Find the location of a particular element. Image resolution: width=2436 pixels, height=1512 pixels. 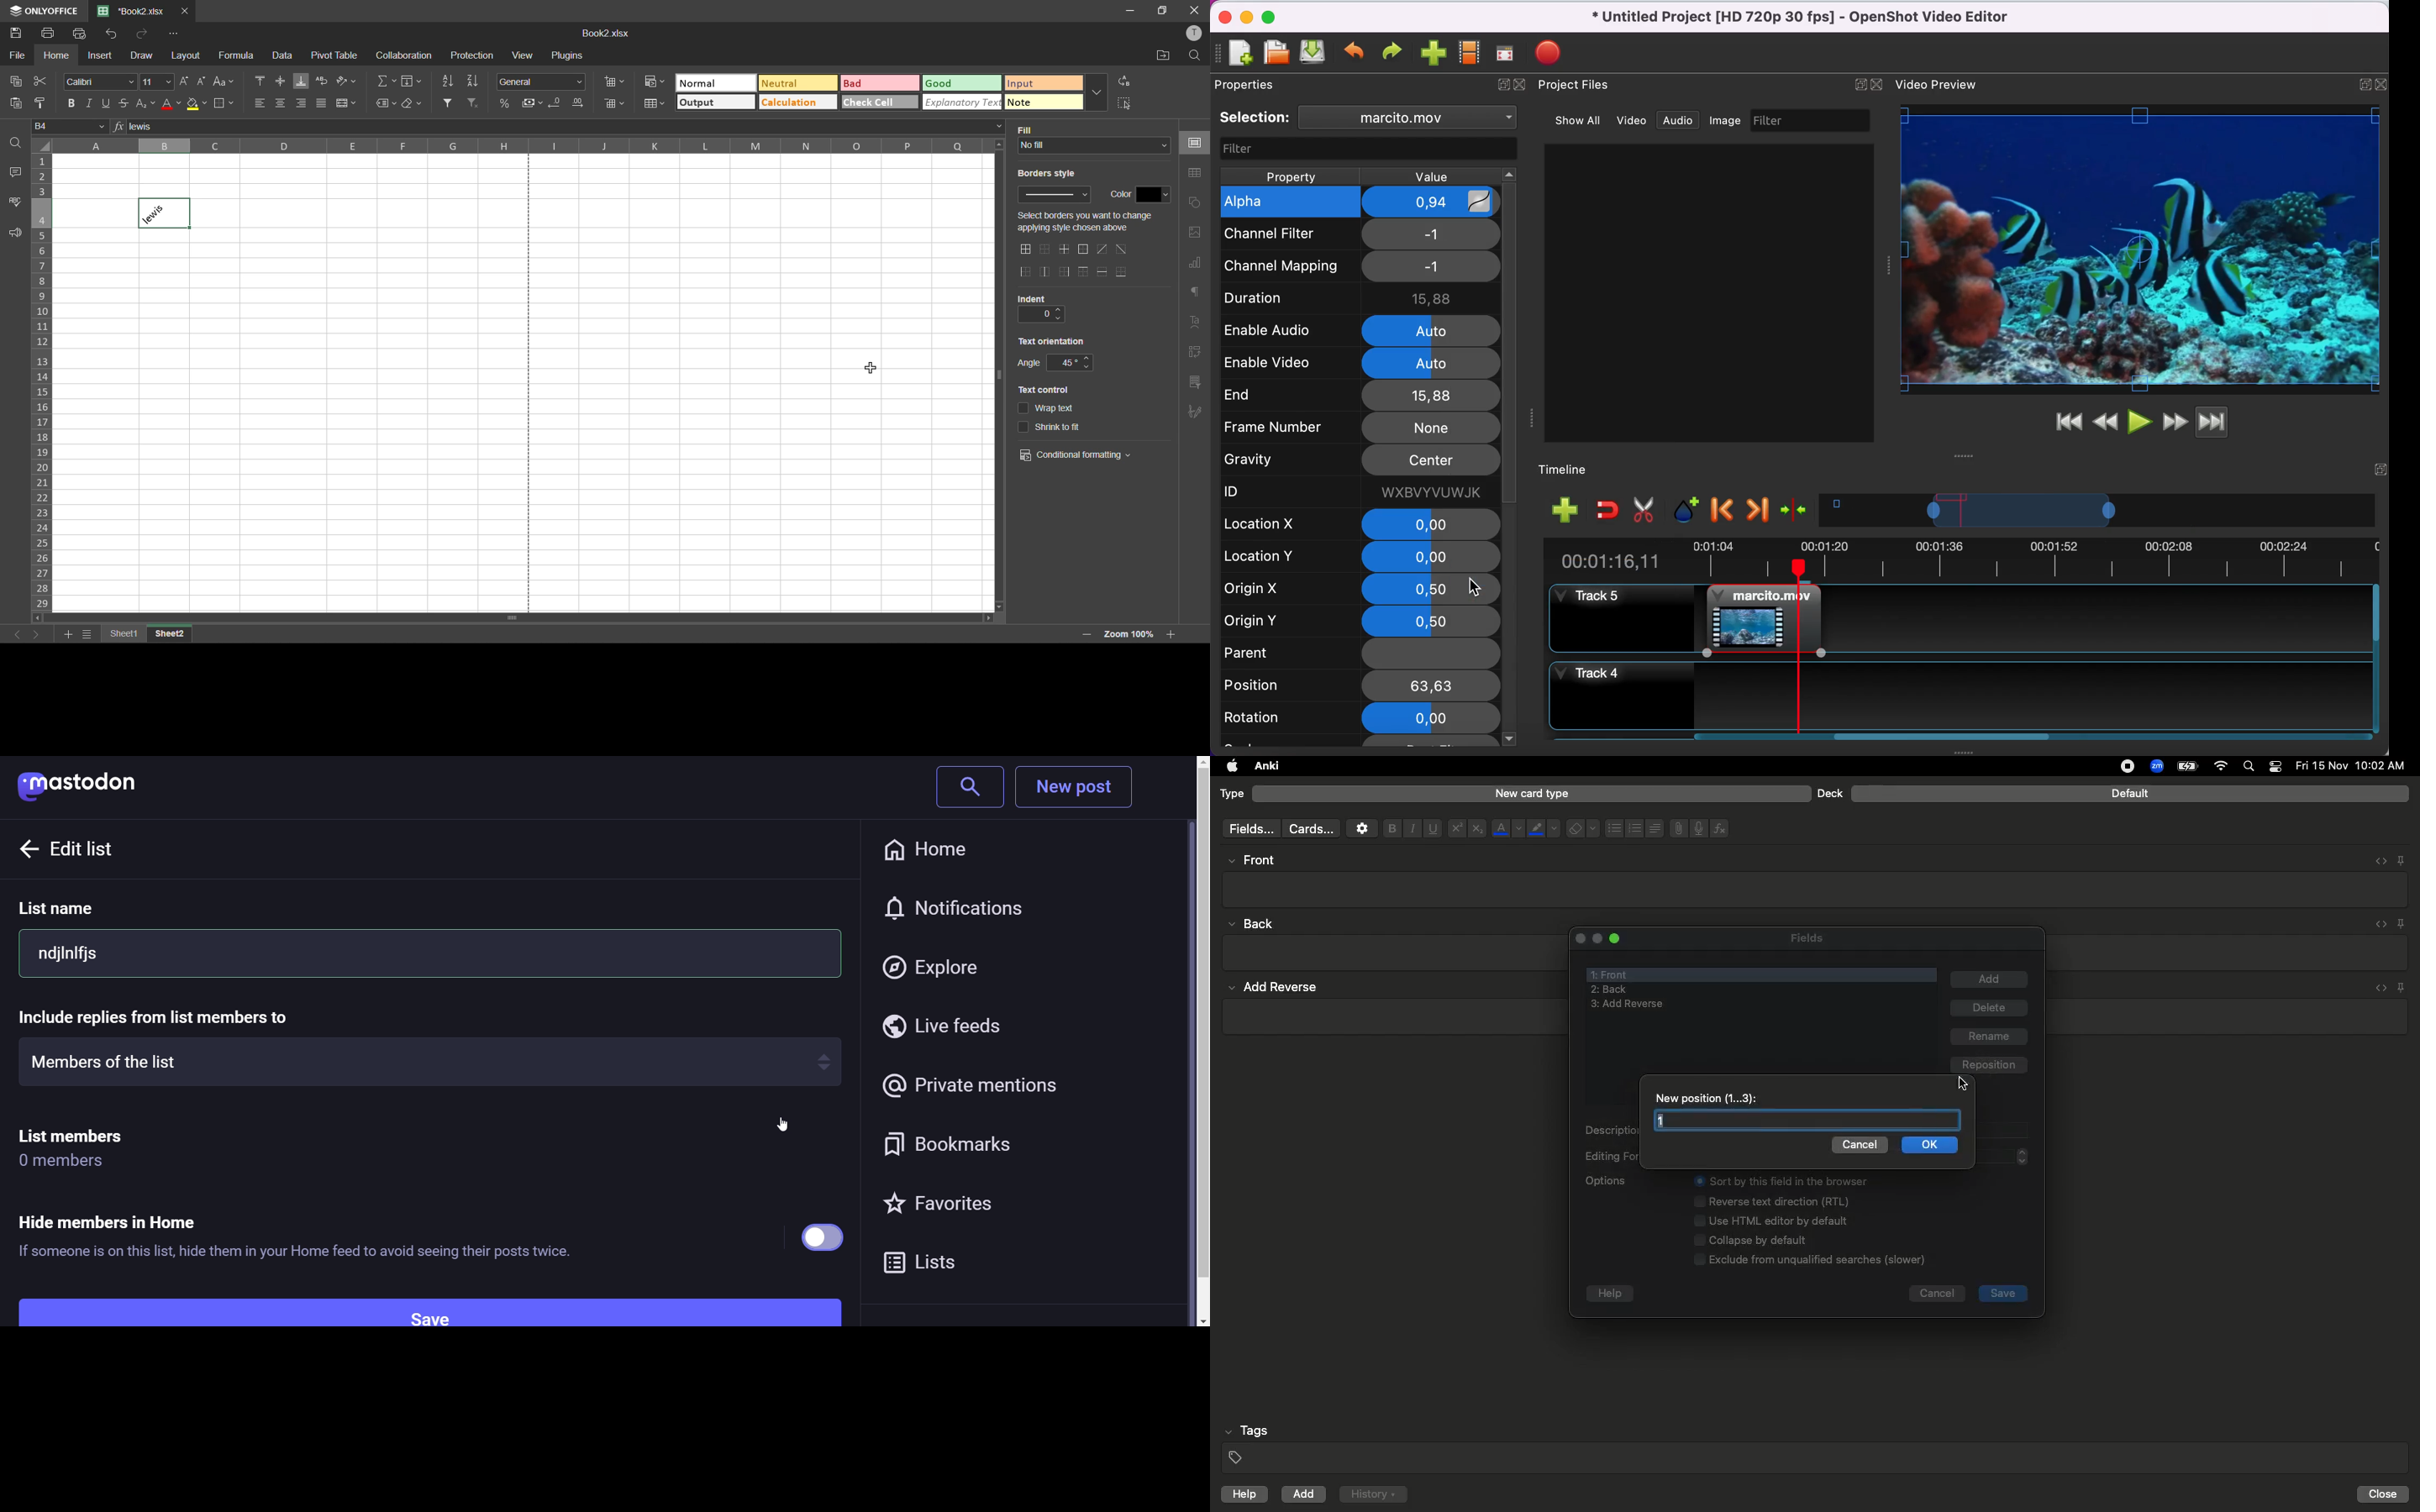

sub/superscript is located at coordinates (146, 103).